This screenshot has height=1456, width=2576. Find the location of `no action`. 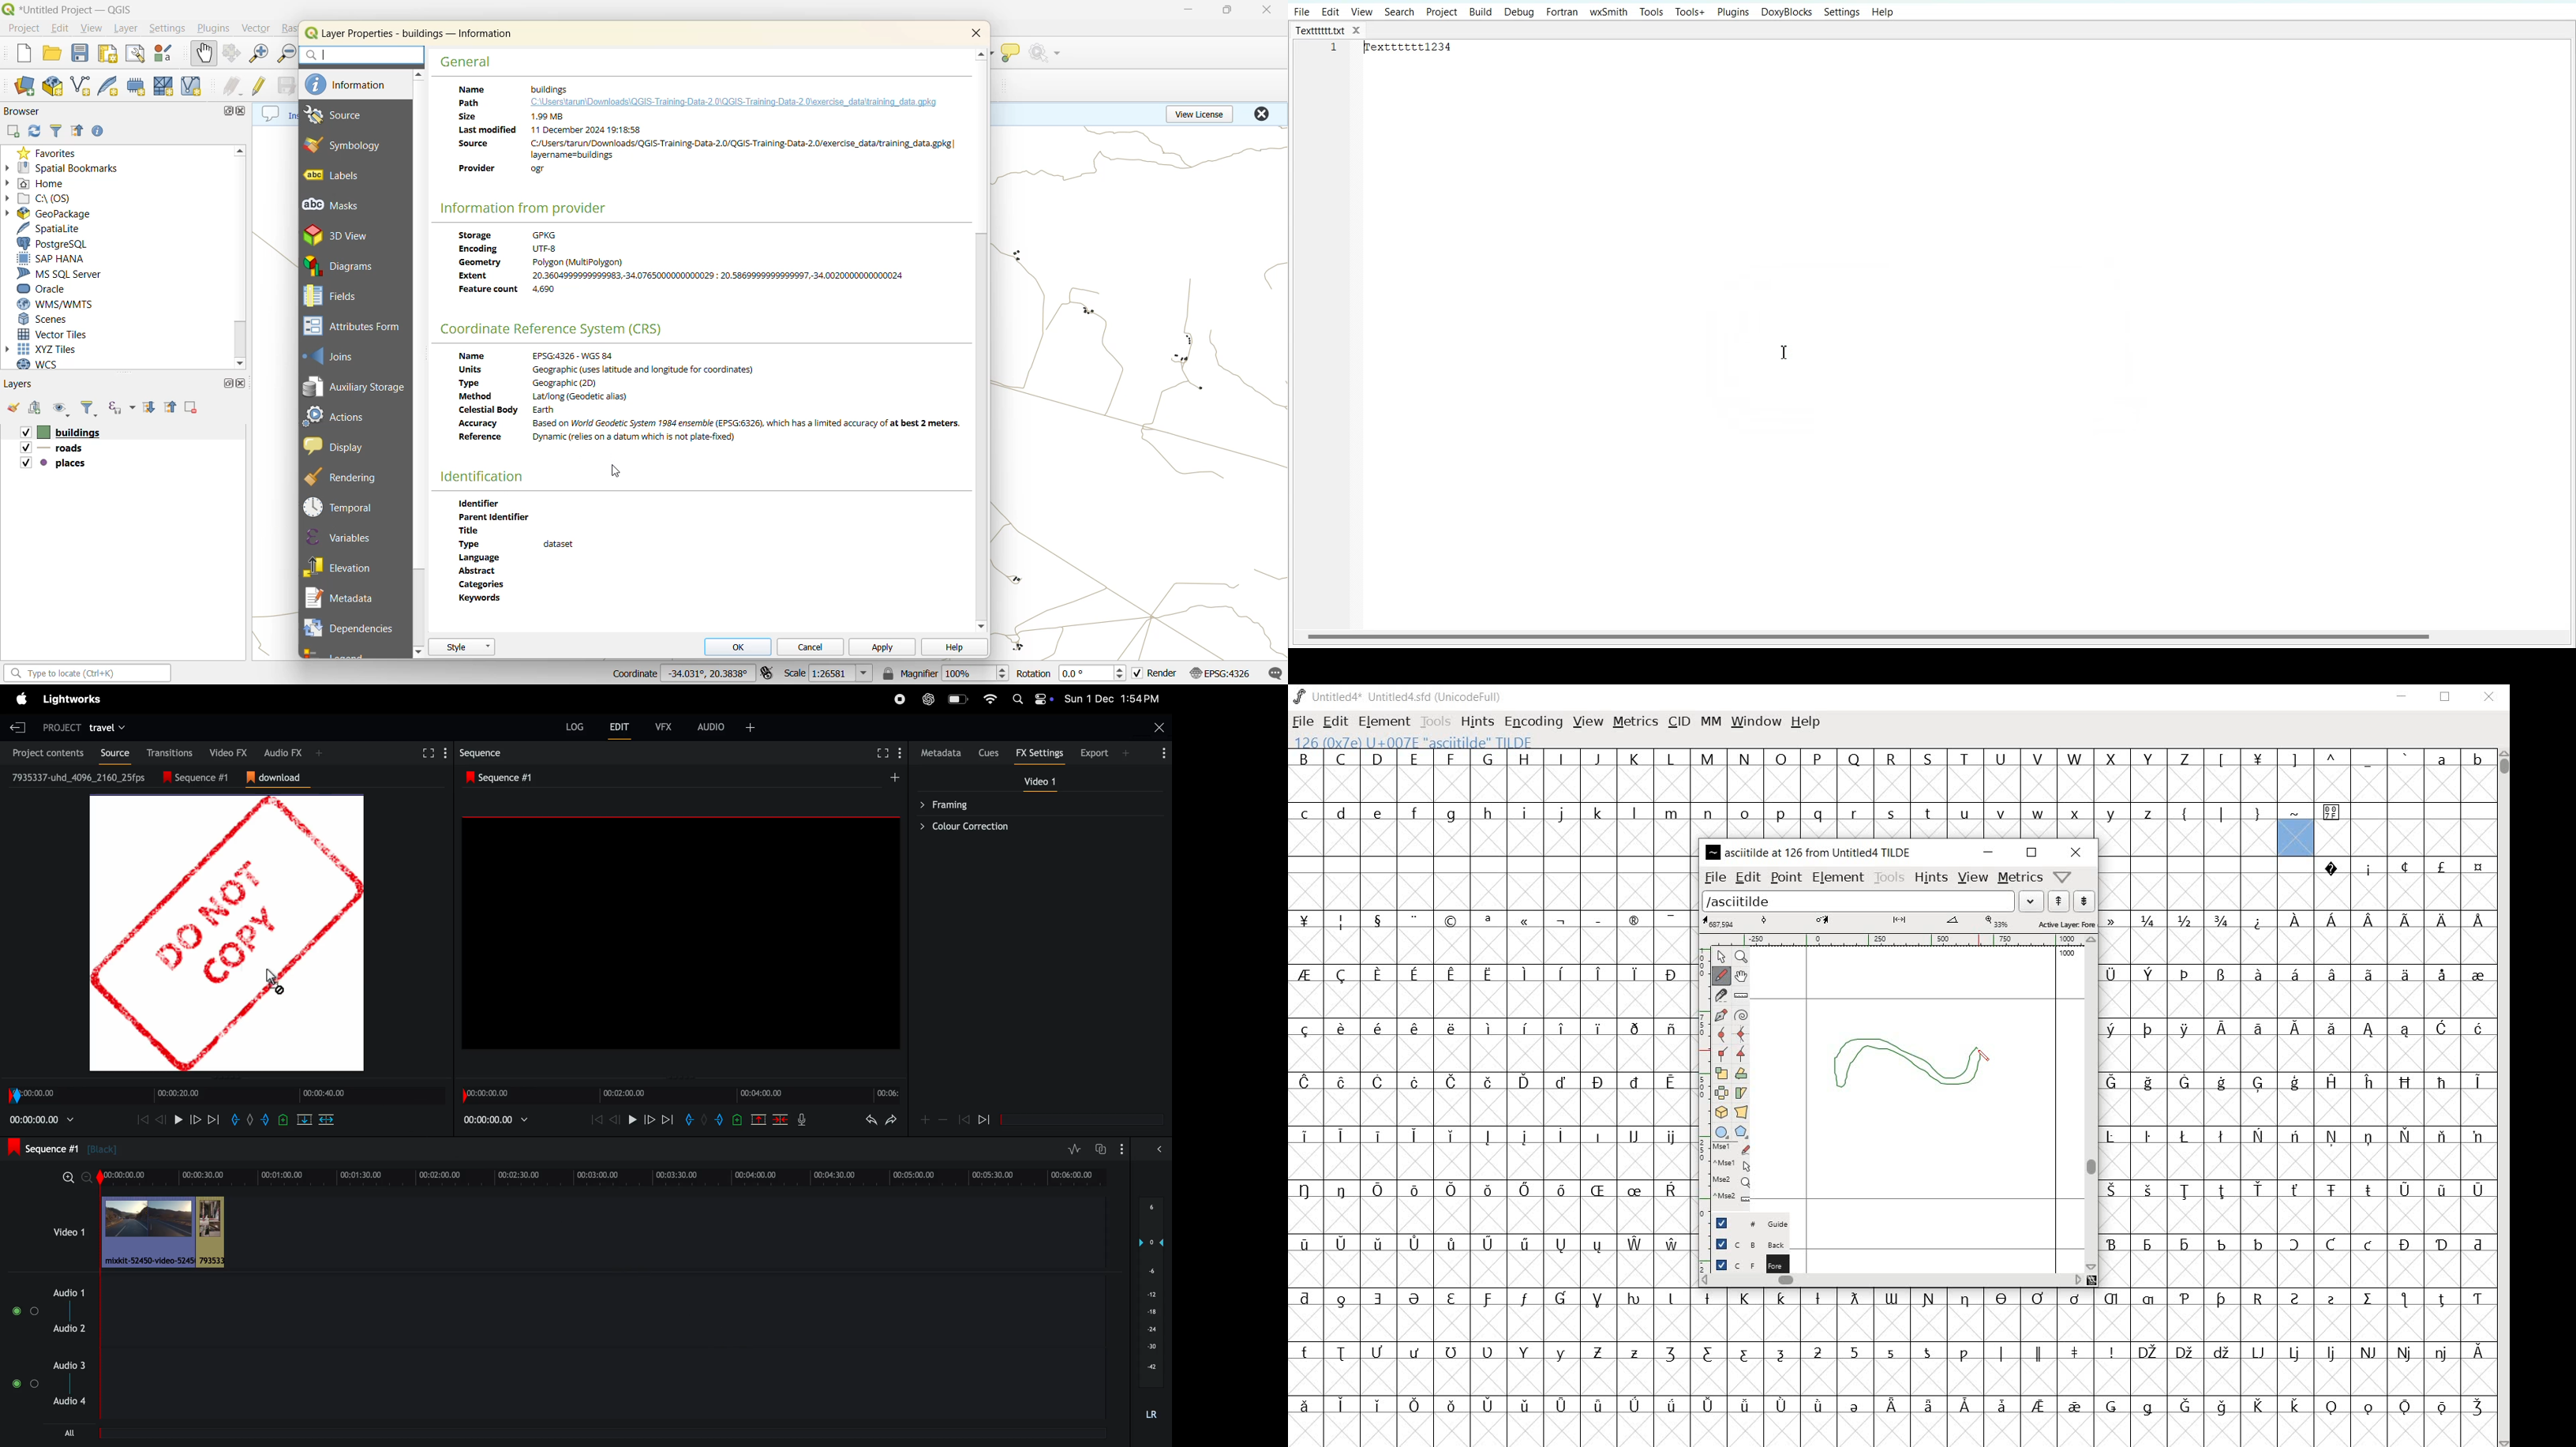

no action is located at coordinates (1049, 52).